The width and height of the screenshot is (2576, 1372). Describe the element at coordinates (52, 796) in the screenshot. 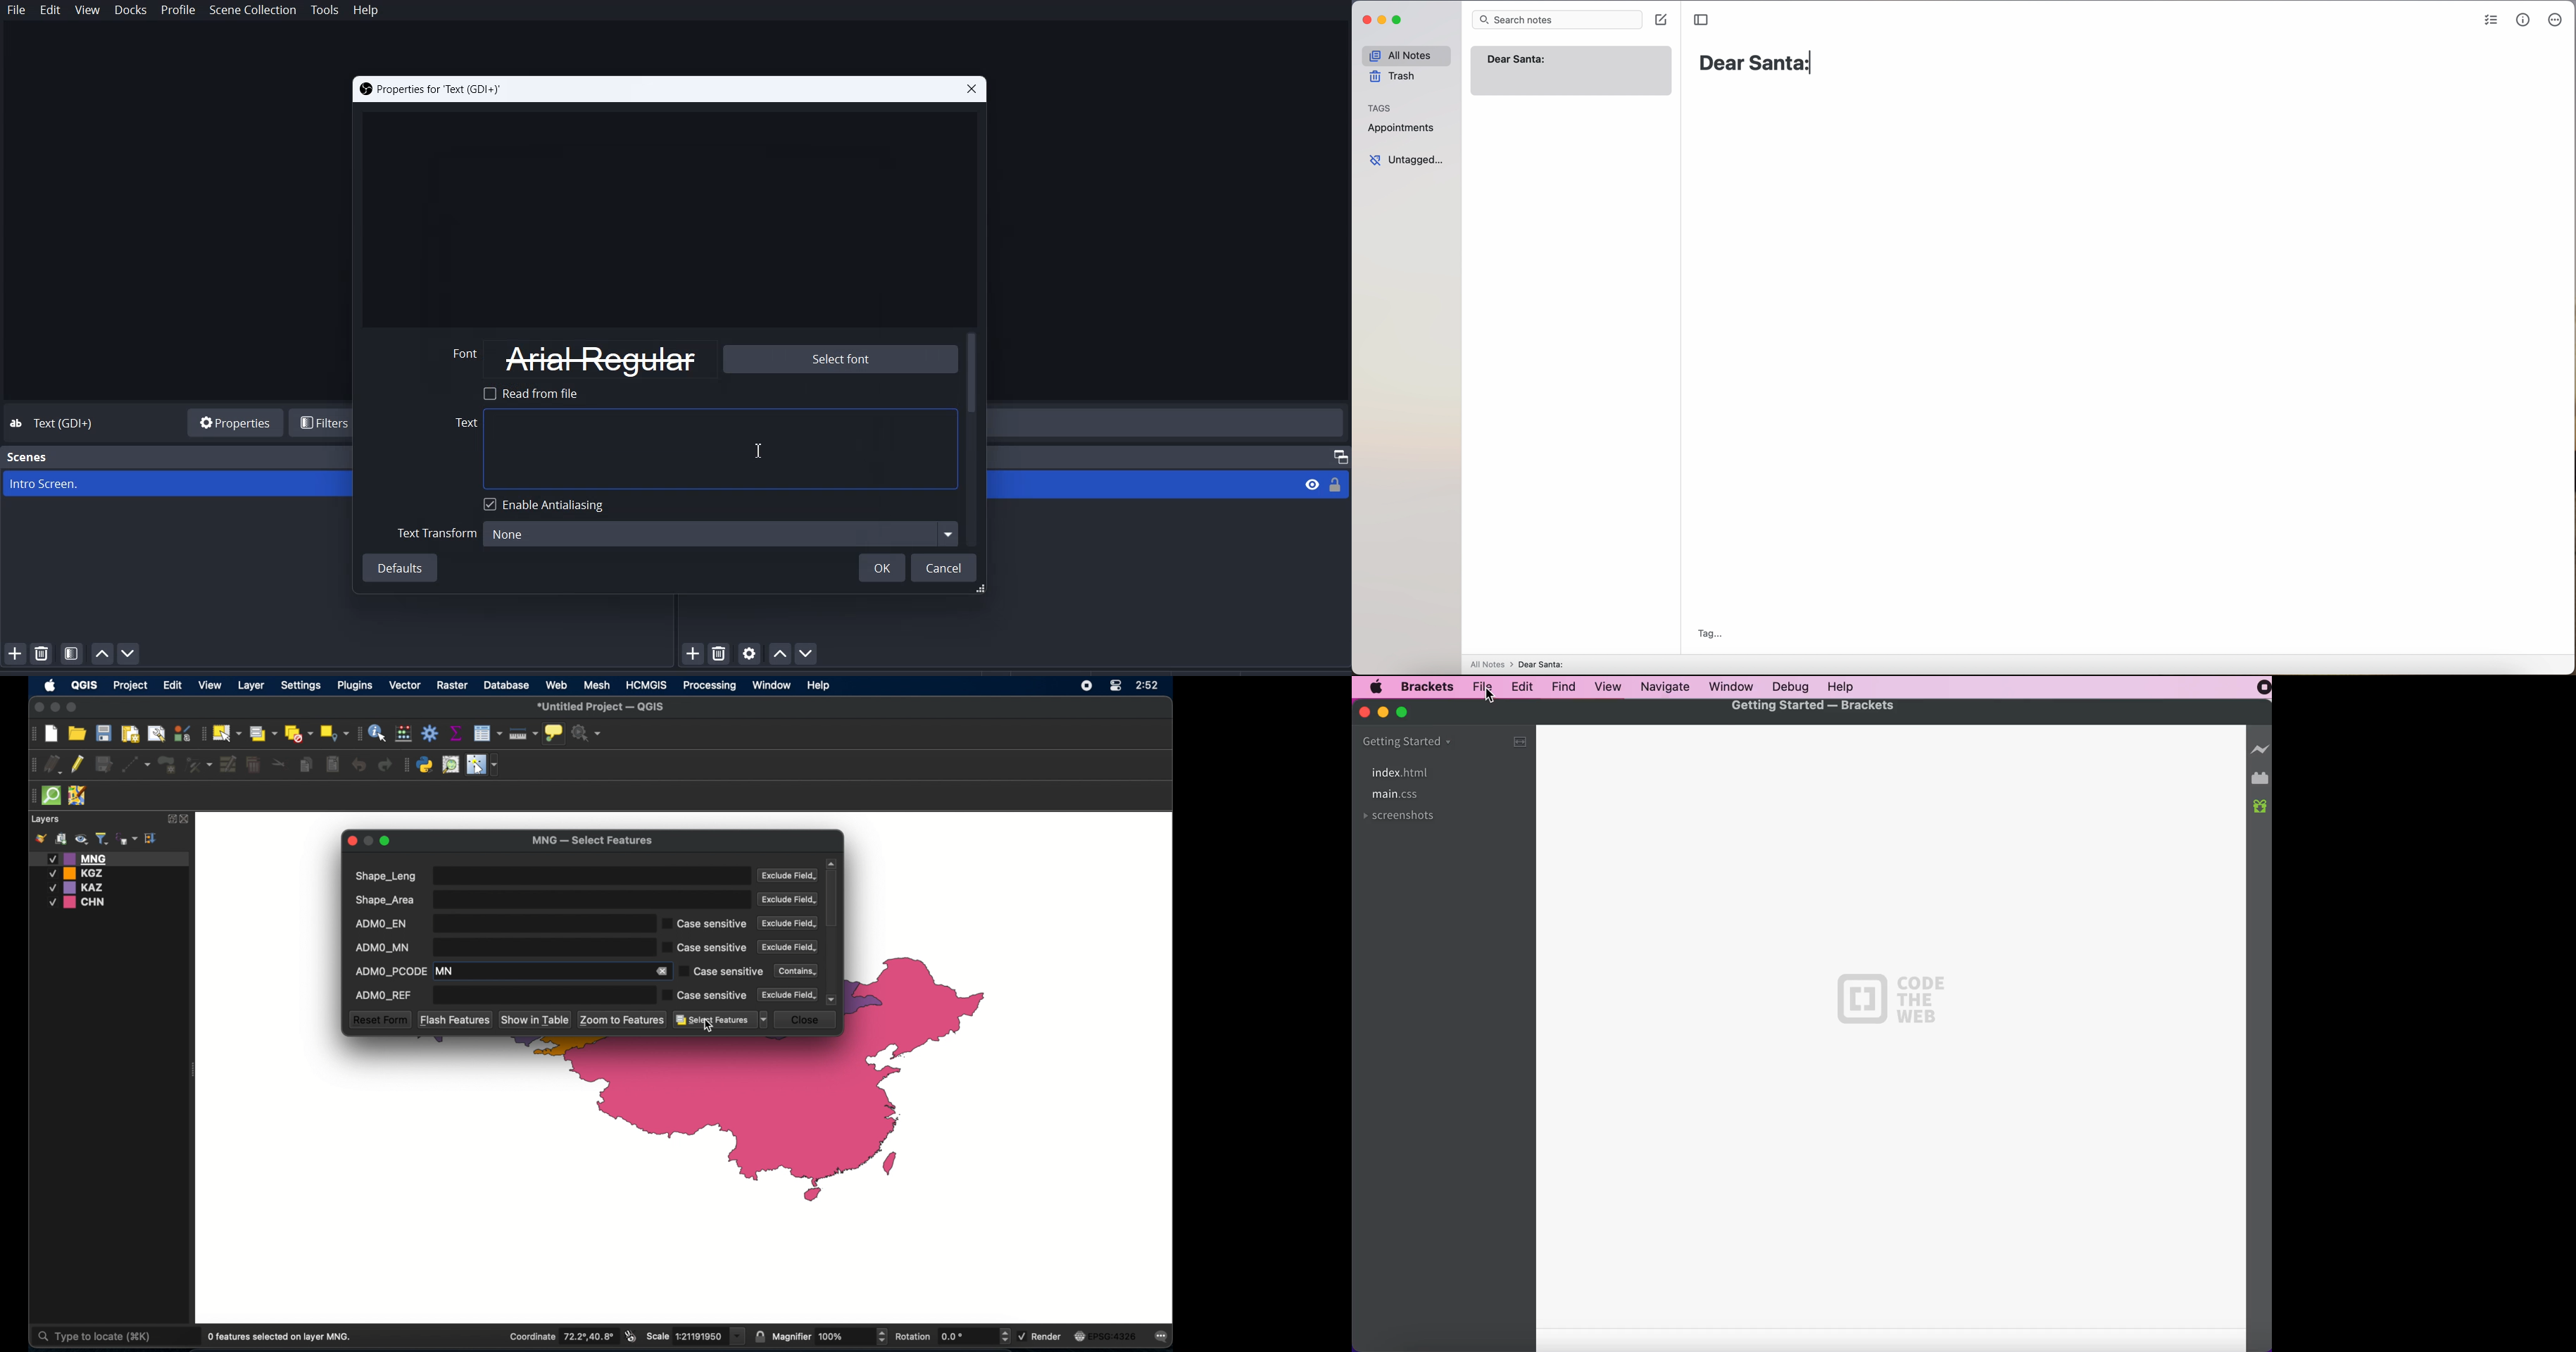

I see `quick osm` at that location.